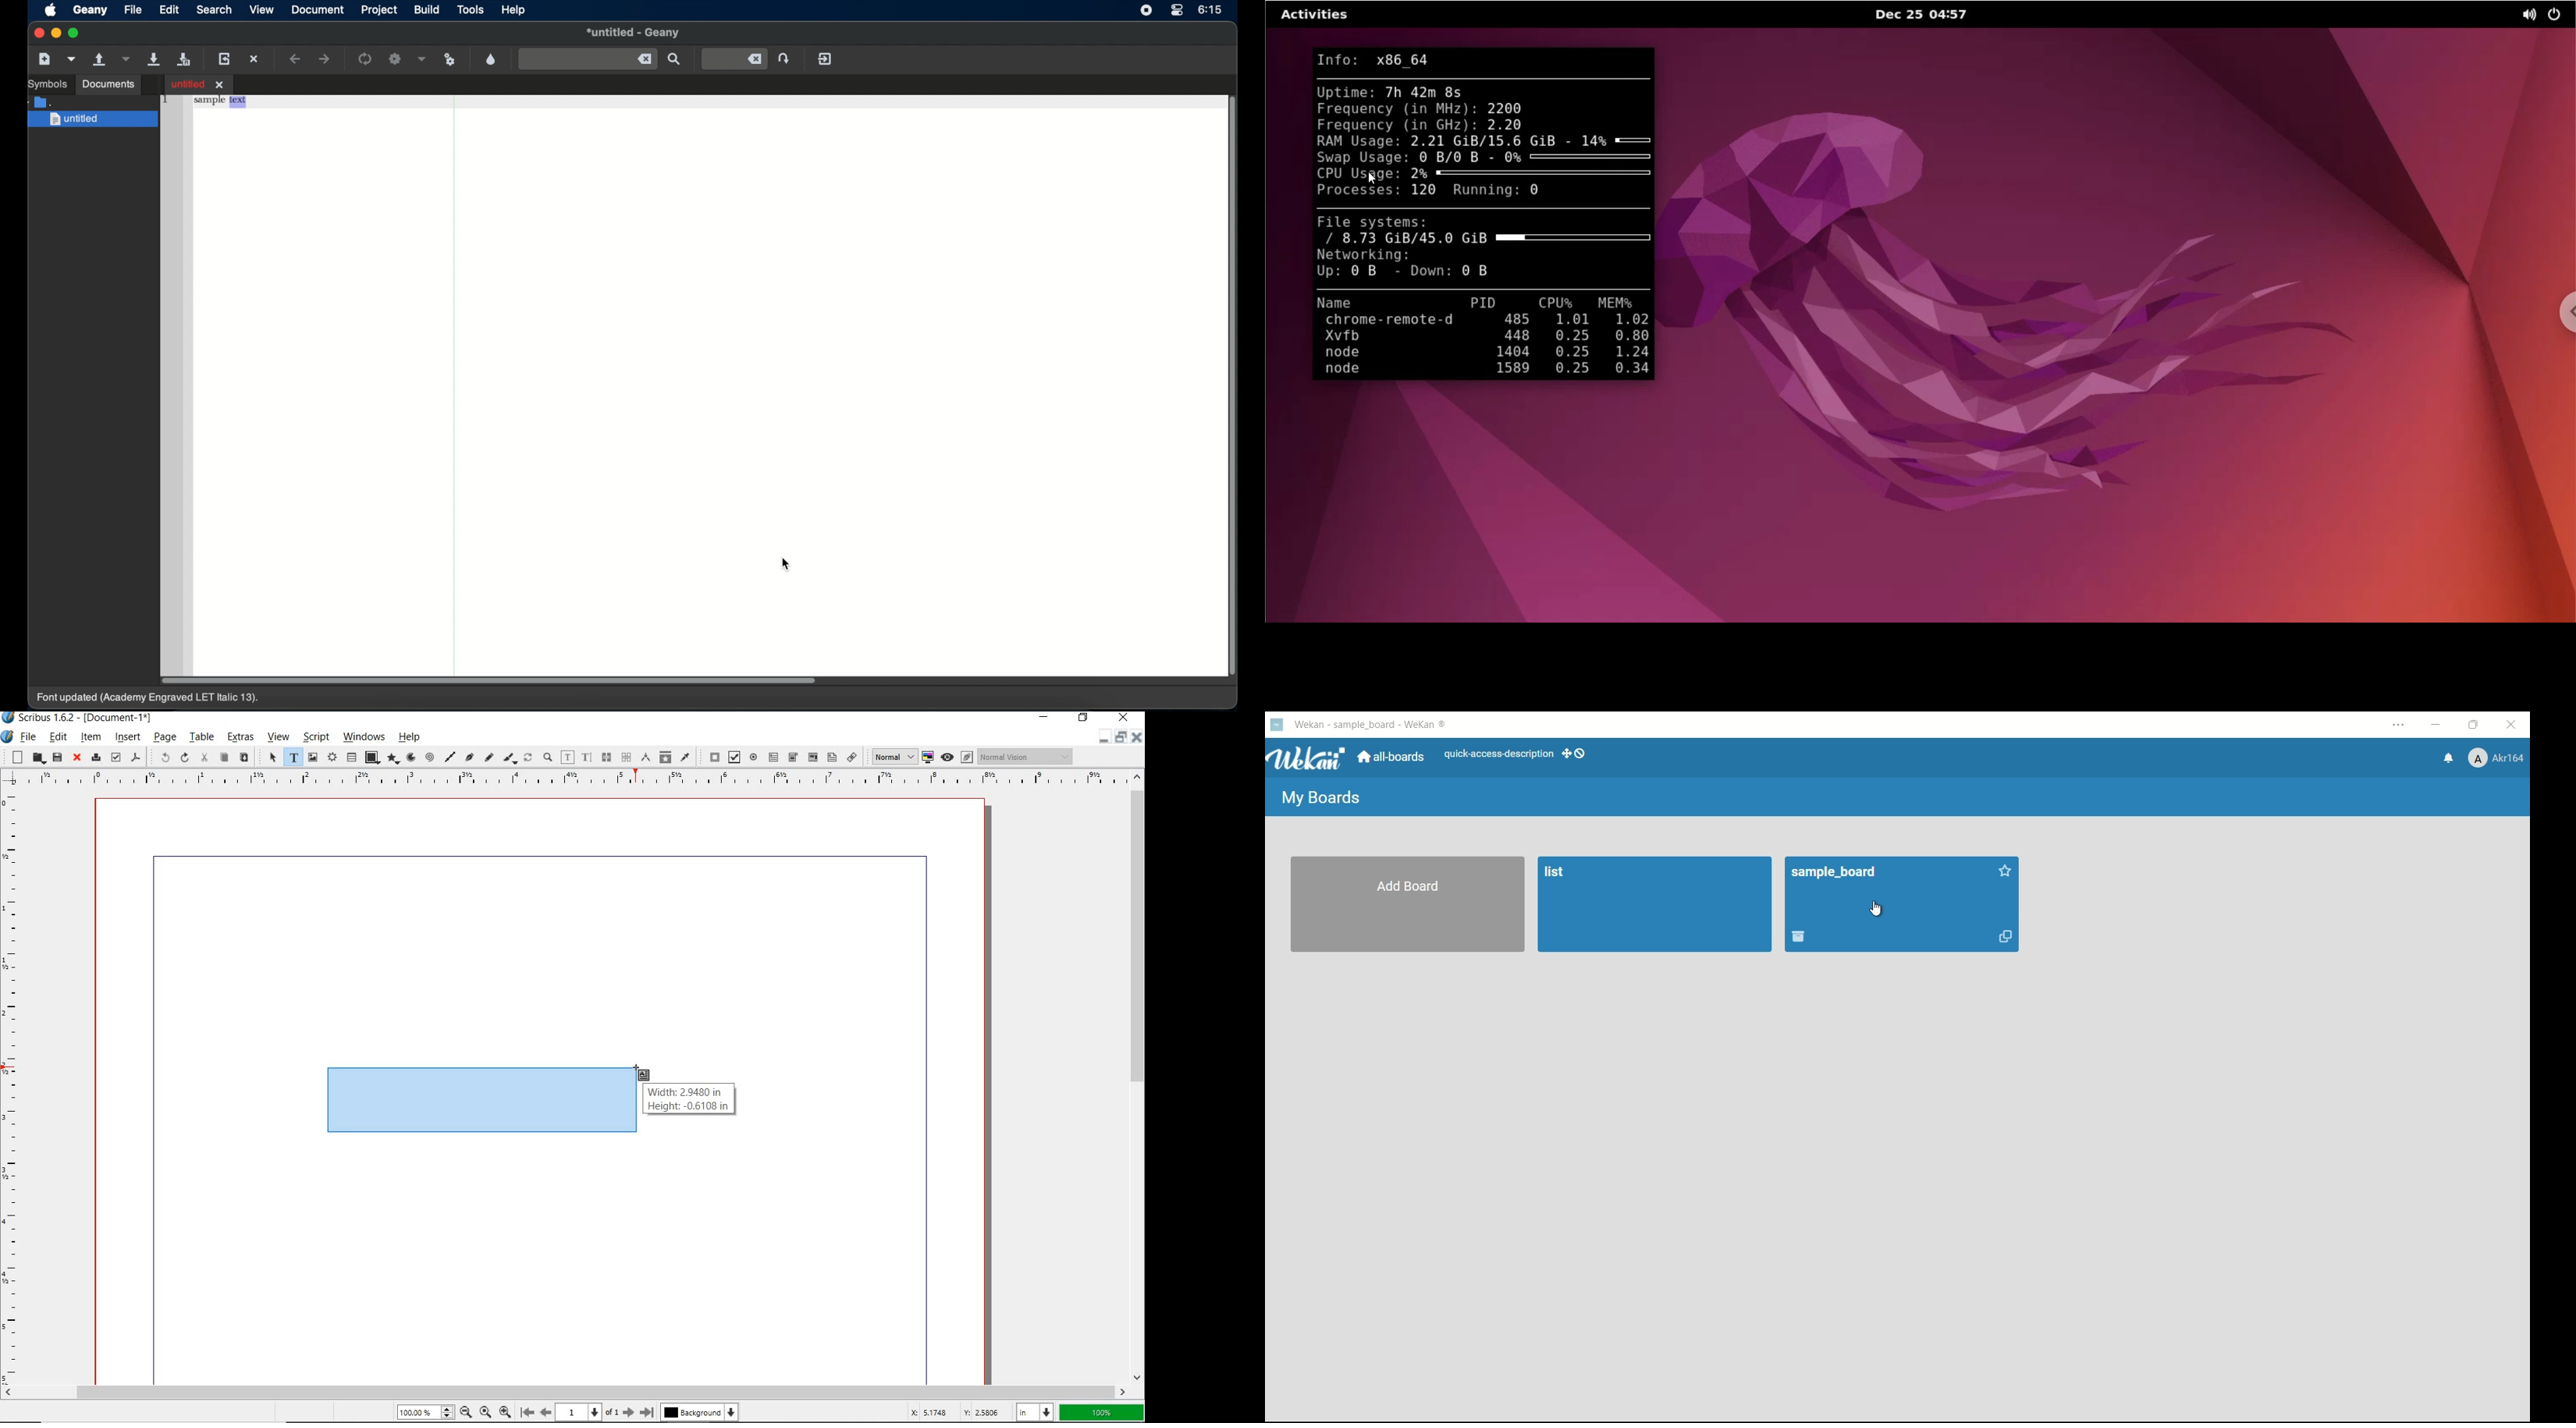  Describe the element at coordinates (686, 756) in the screenshot. I see `eye dropper` at that location.